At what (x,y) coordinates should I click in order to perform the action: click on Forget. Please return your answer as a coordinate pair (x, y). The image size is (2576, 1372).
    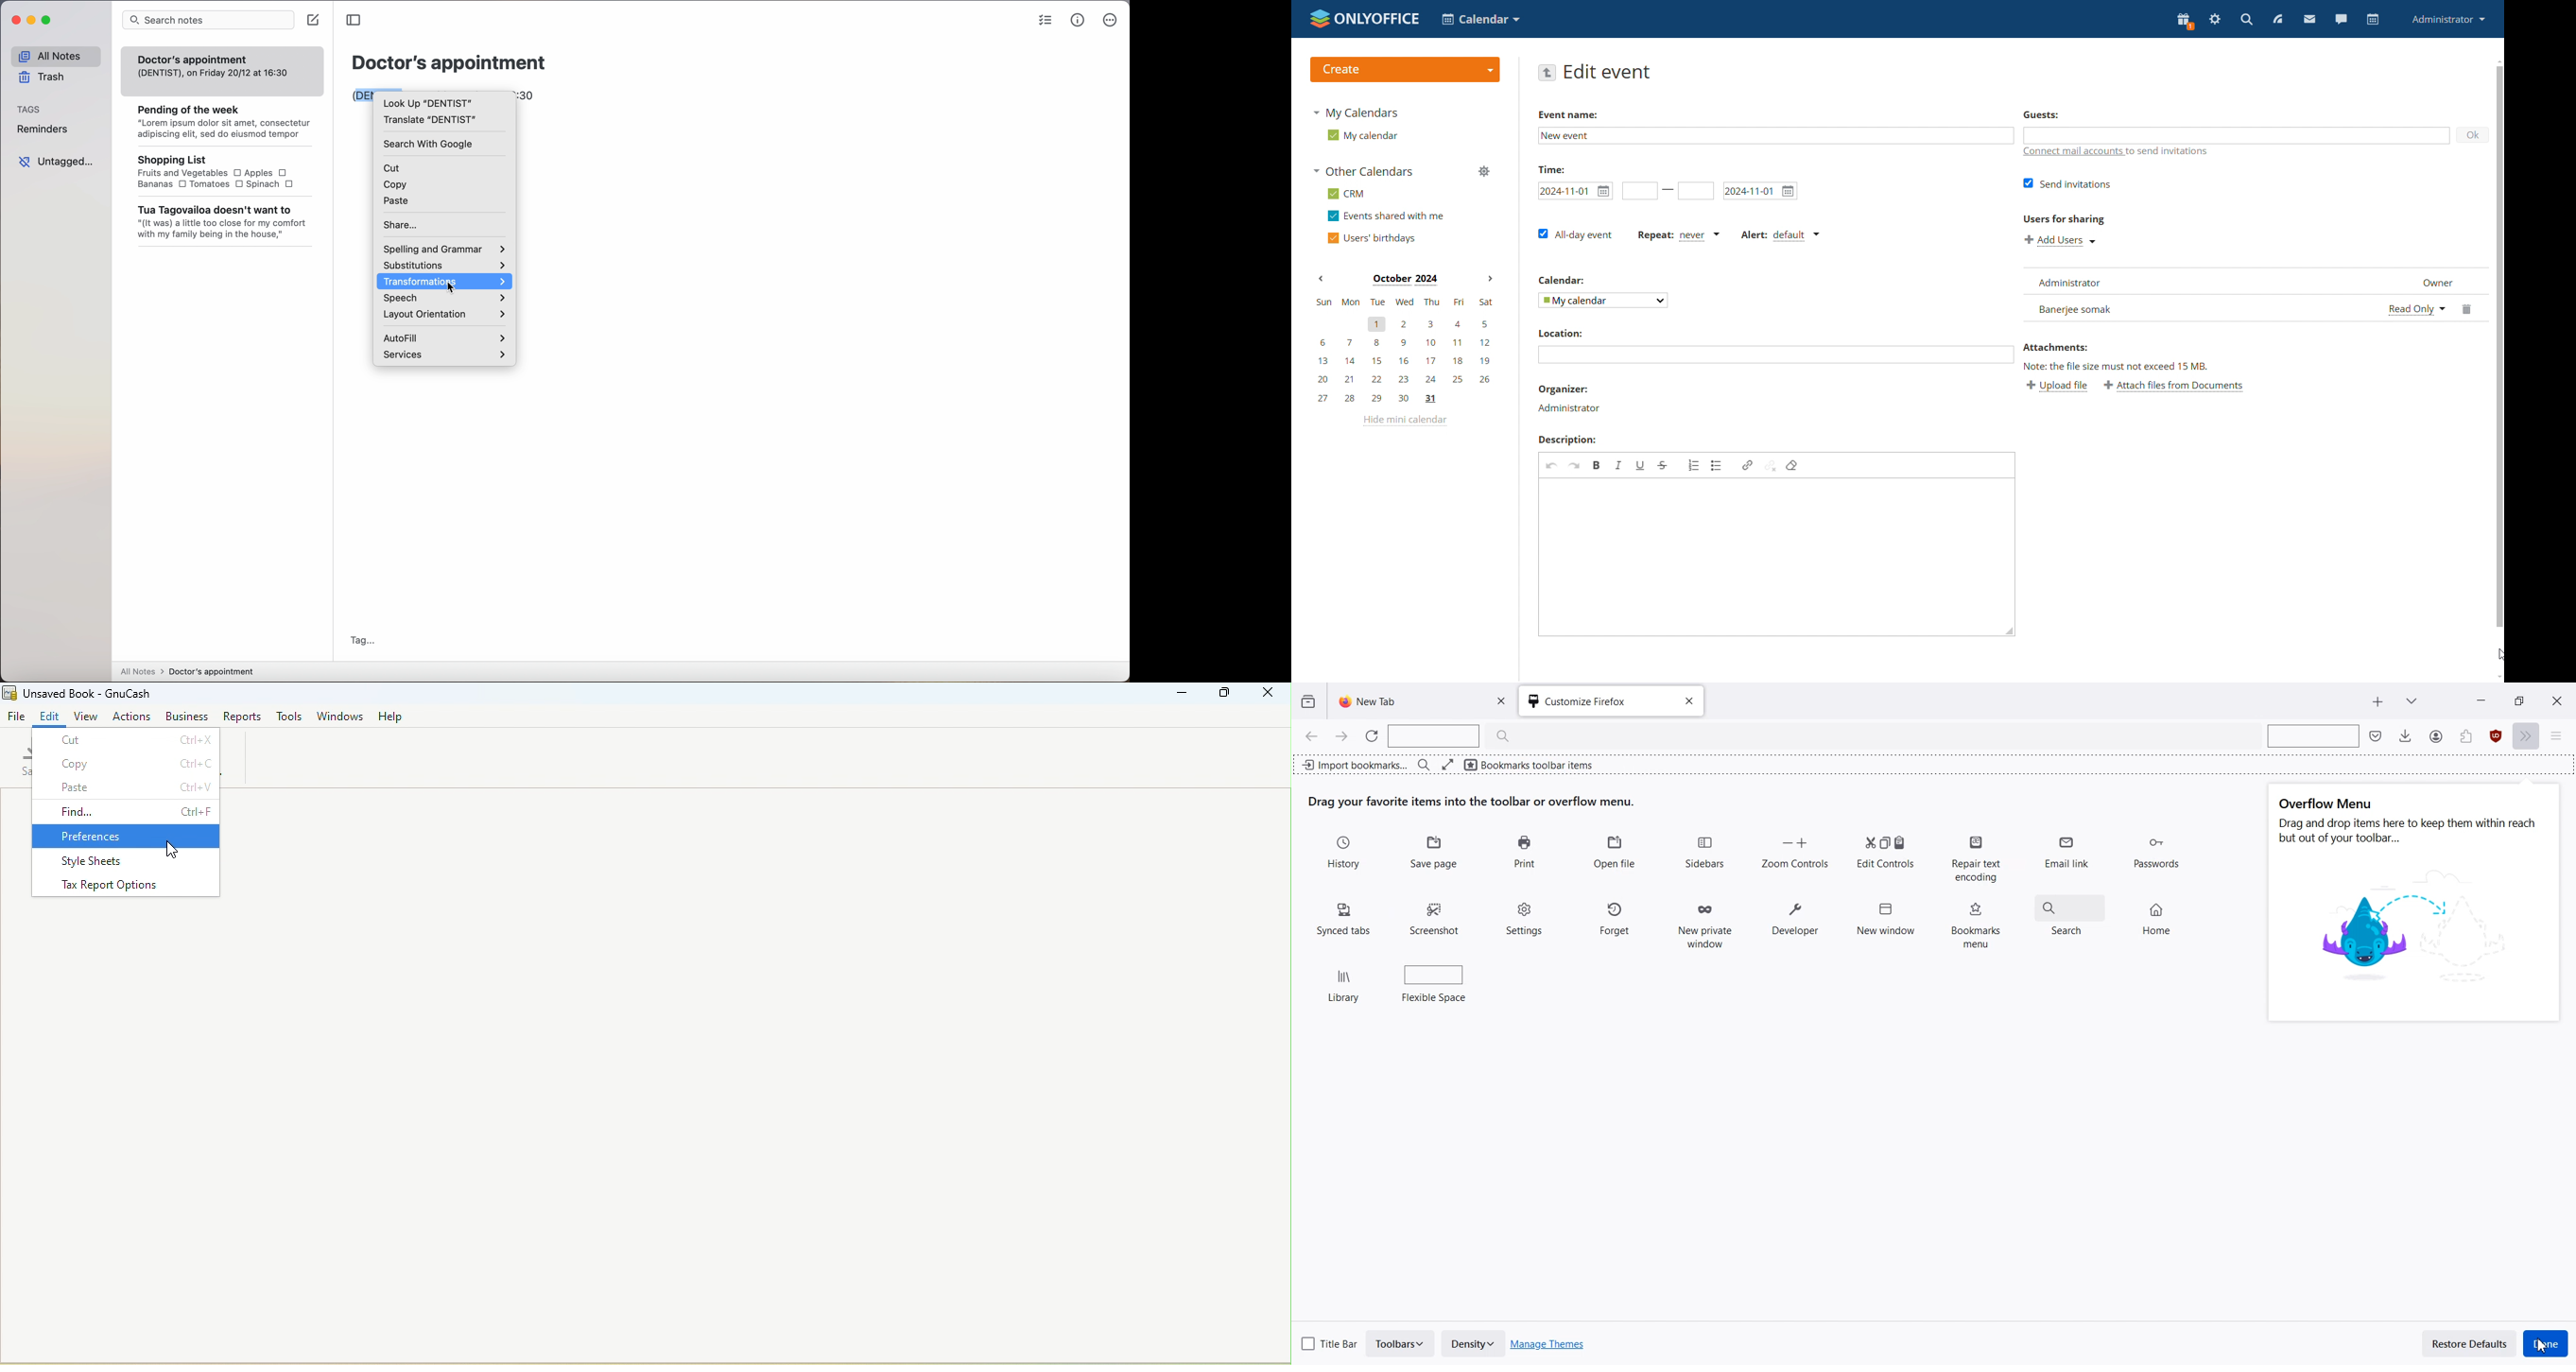
    Looking at the image, I should click on (1616, 916).